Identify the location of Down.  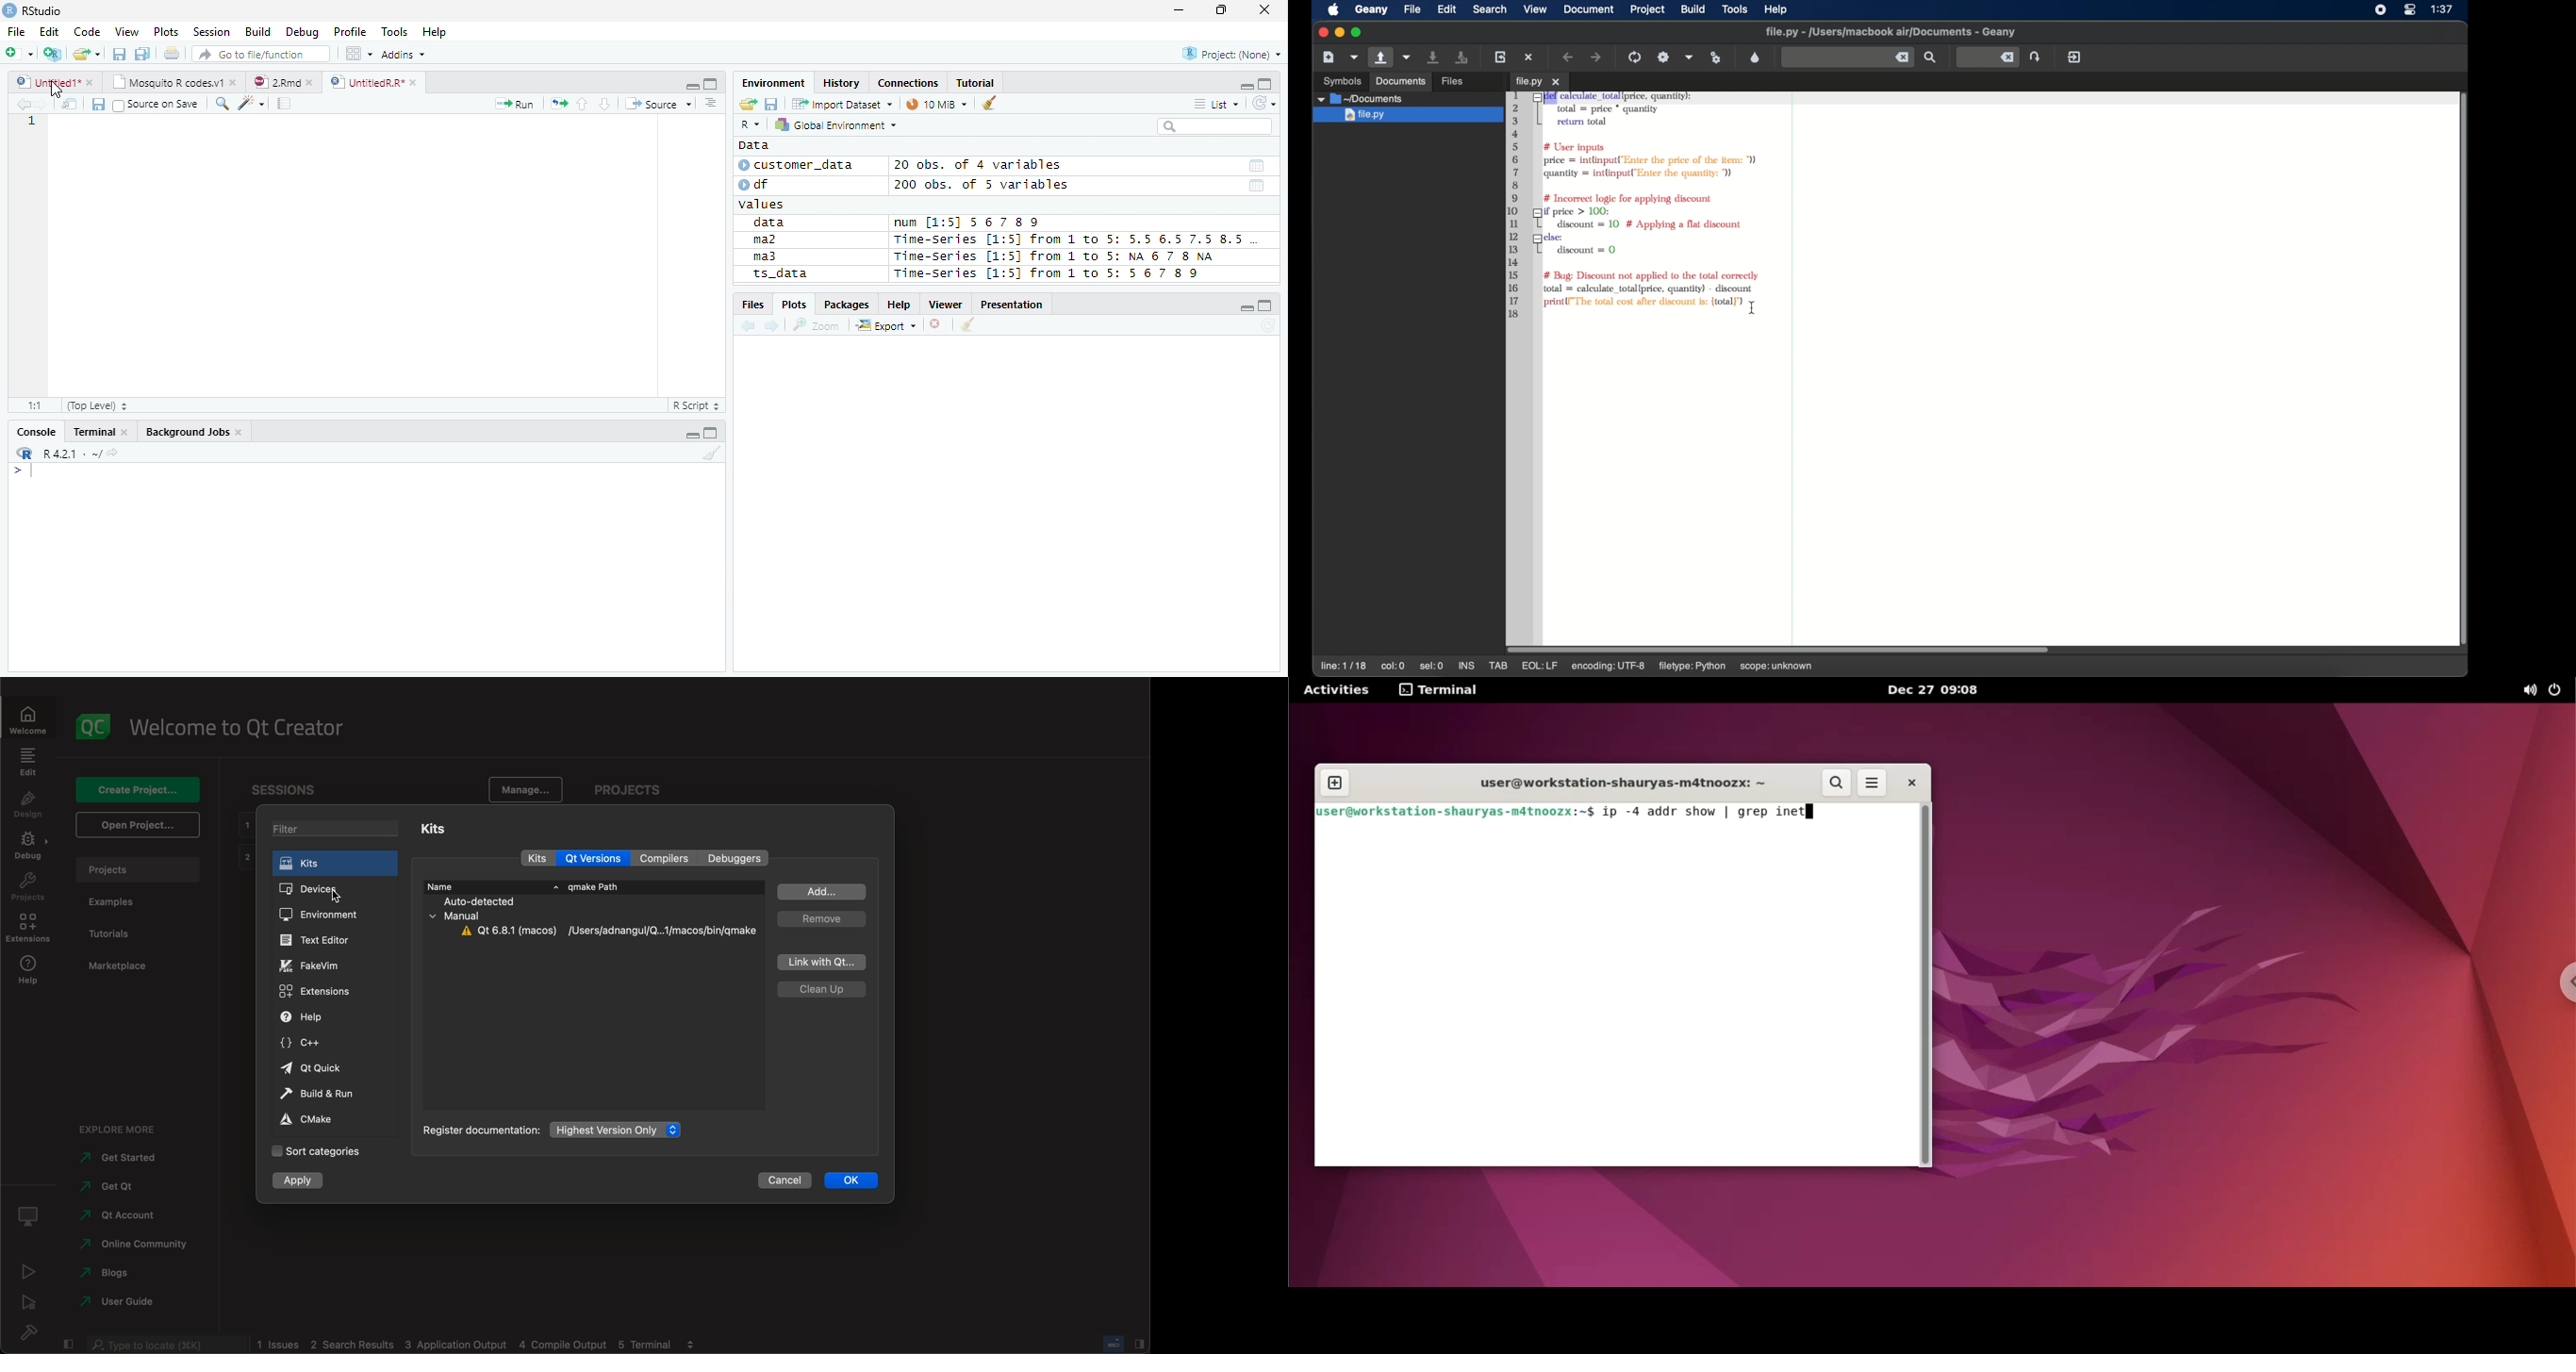
(604, 105).